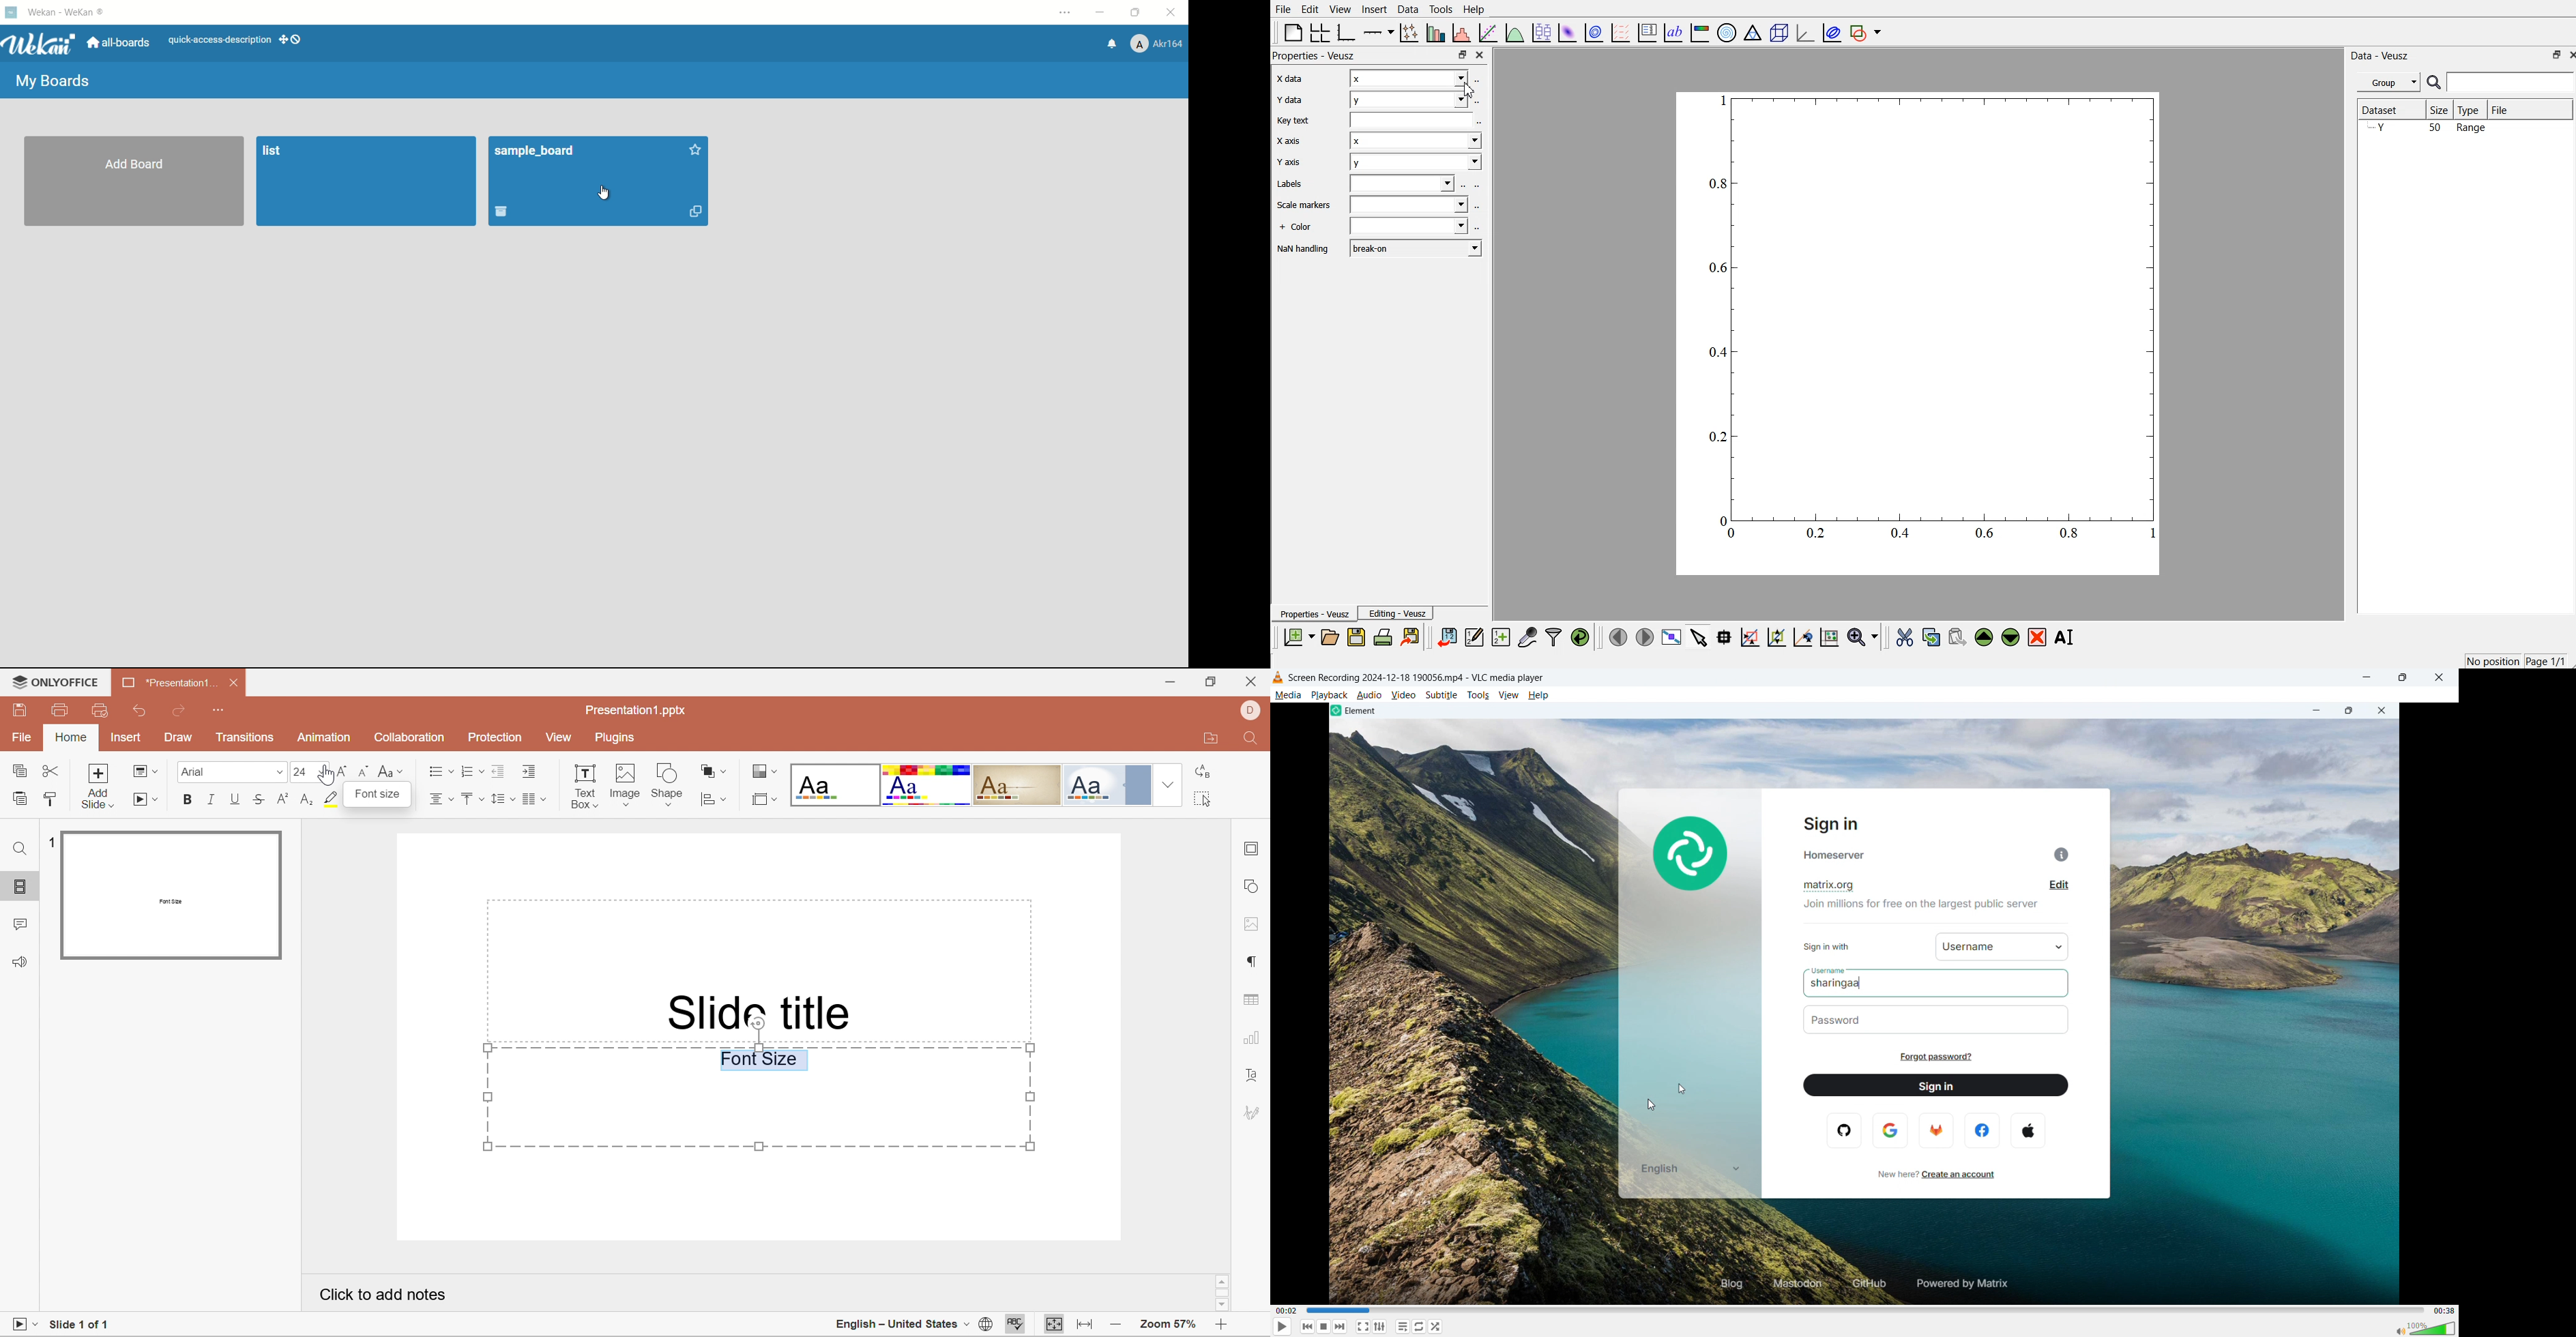 This screenshot has height=1344, width=2576. Describe the element at coordinates (60, 710) in the screenshot. I see `Print` at that location.